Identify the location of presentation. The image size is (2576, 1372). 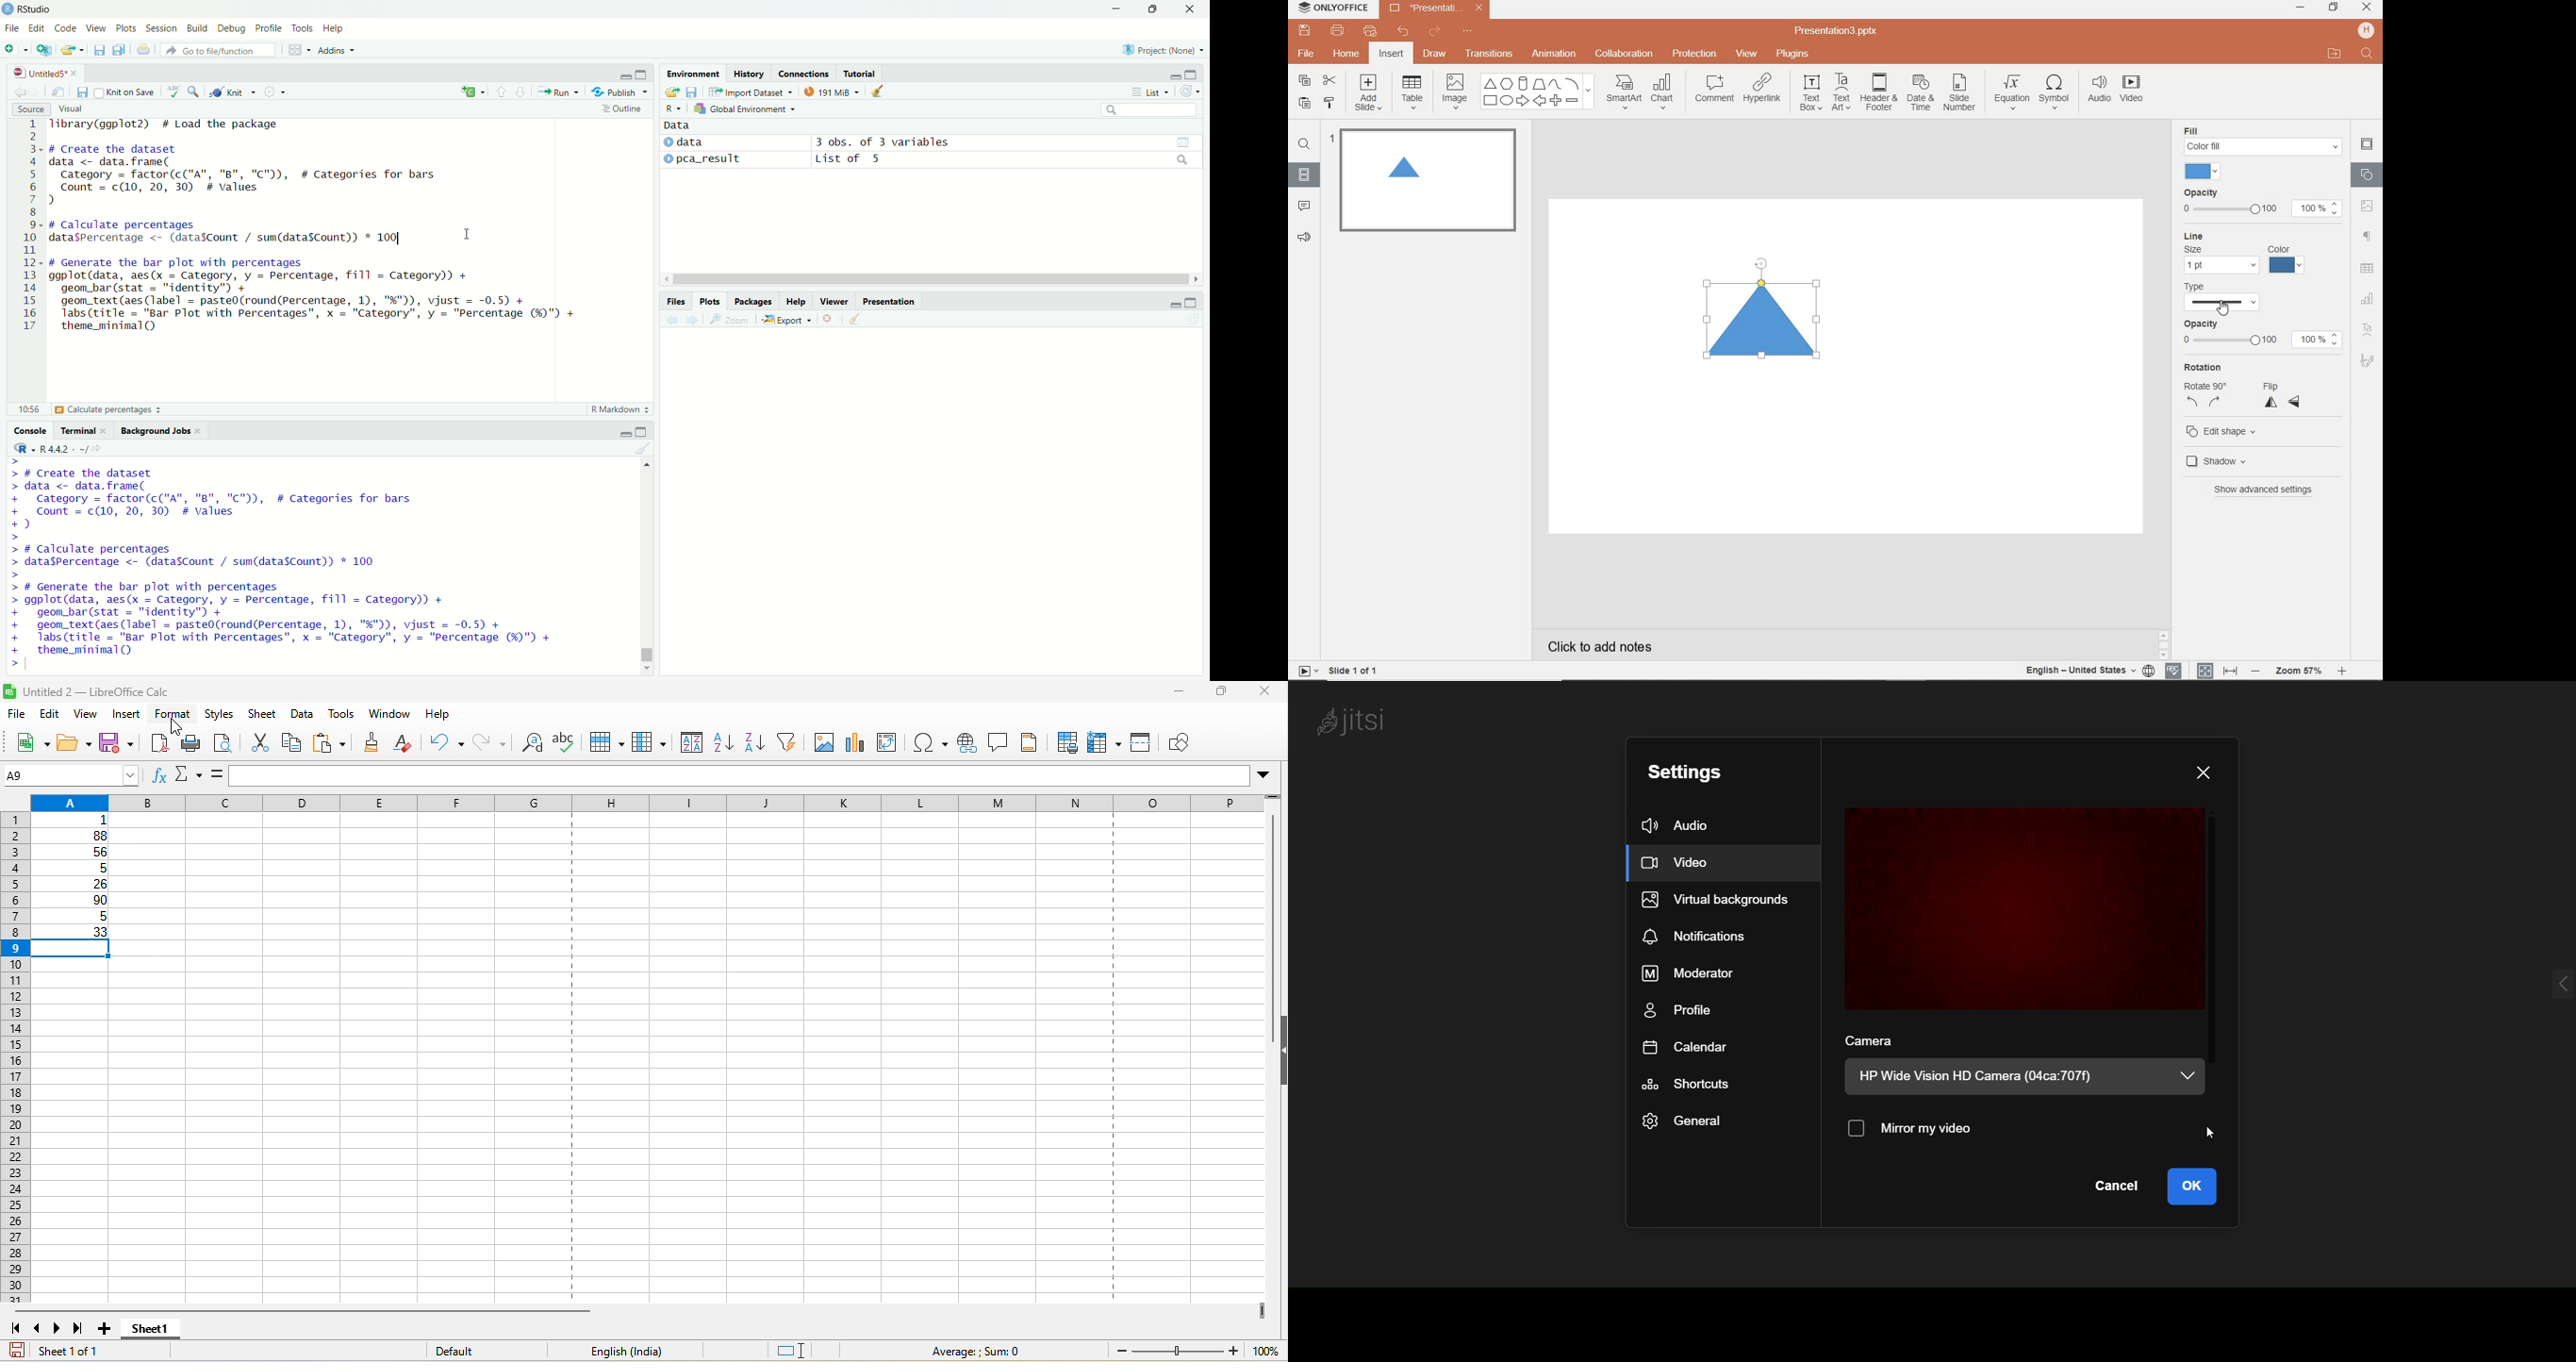
(890, 301).